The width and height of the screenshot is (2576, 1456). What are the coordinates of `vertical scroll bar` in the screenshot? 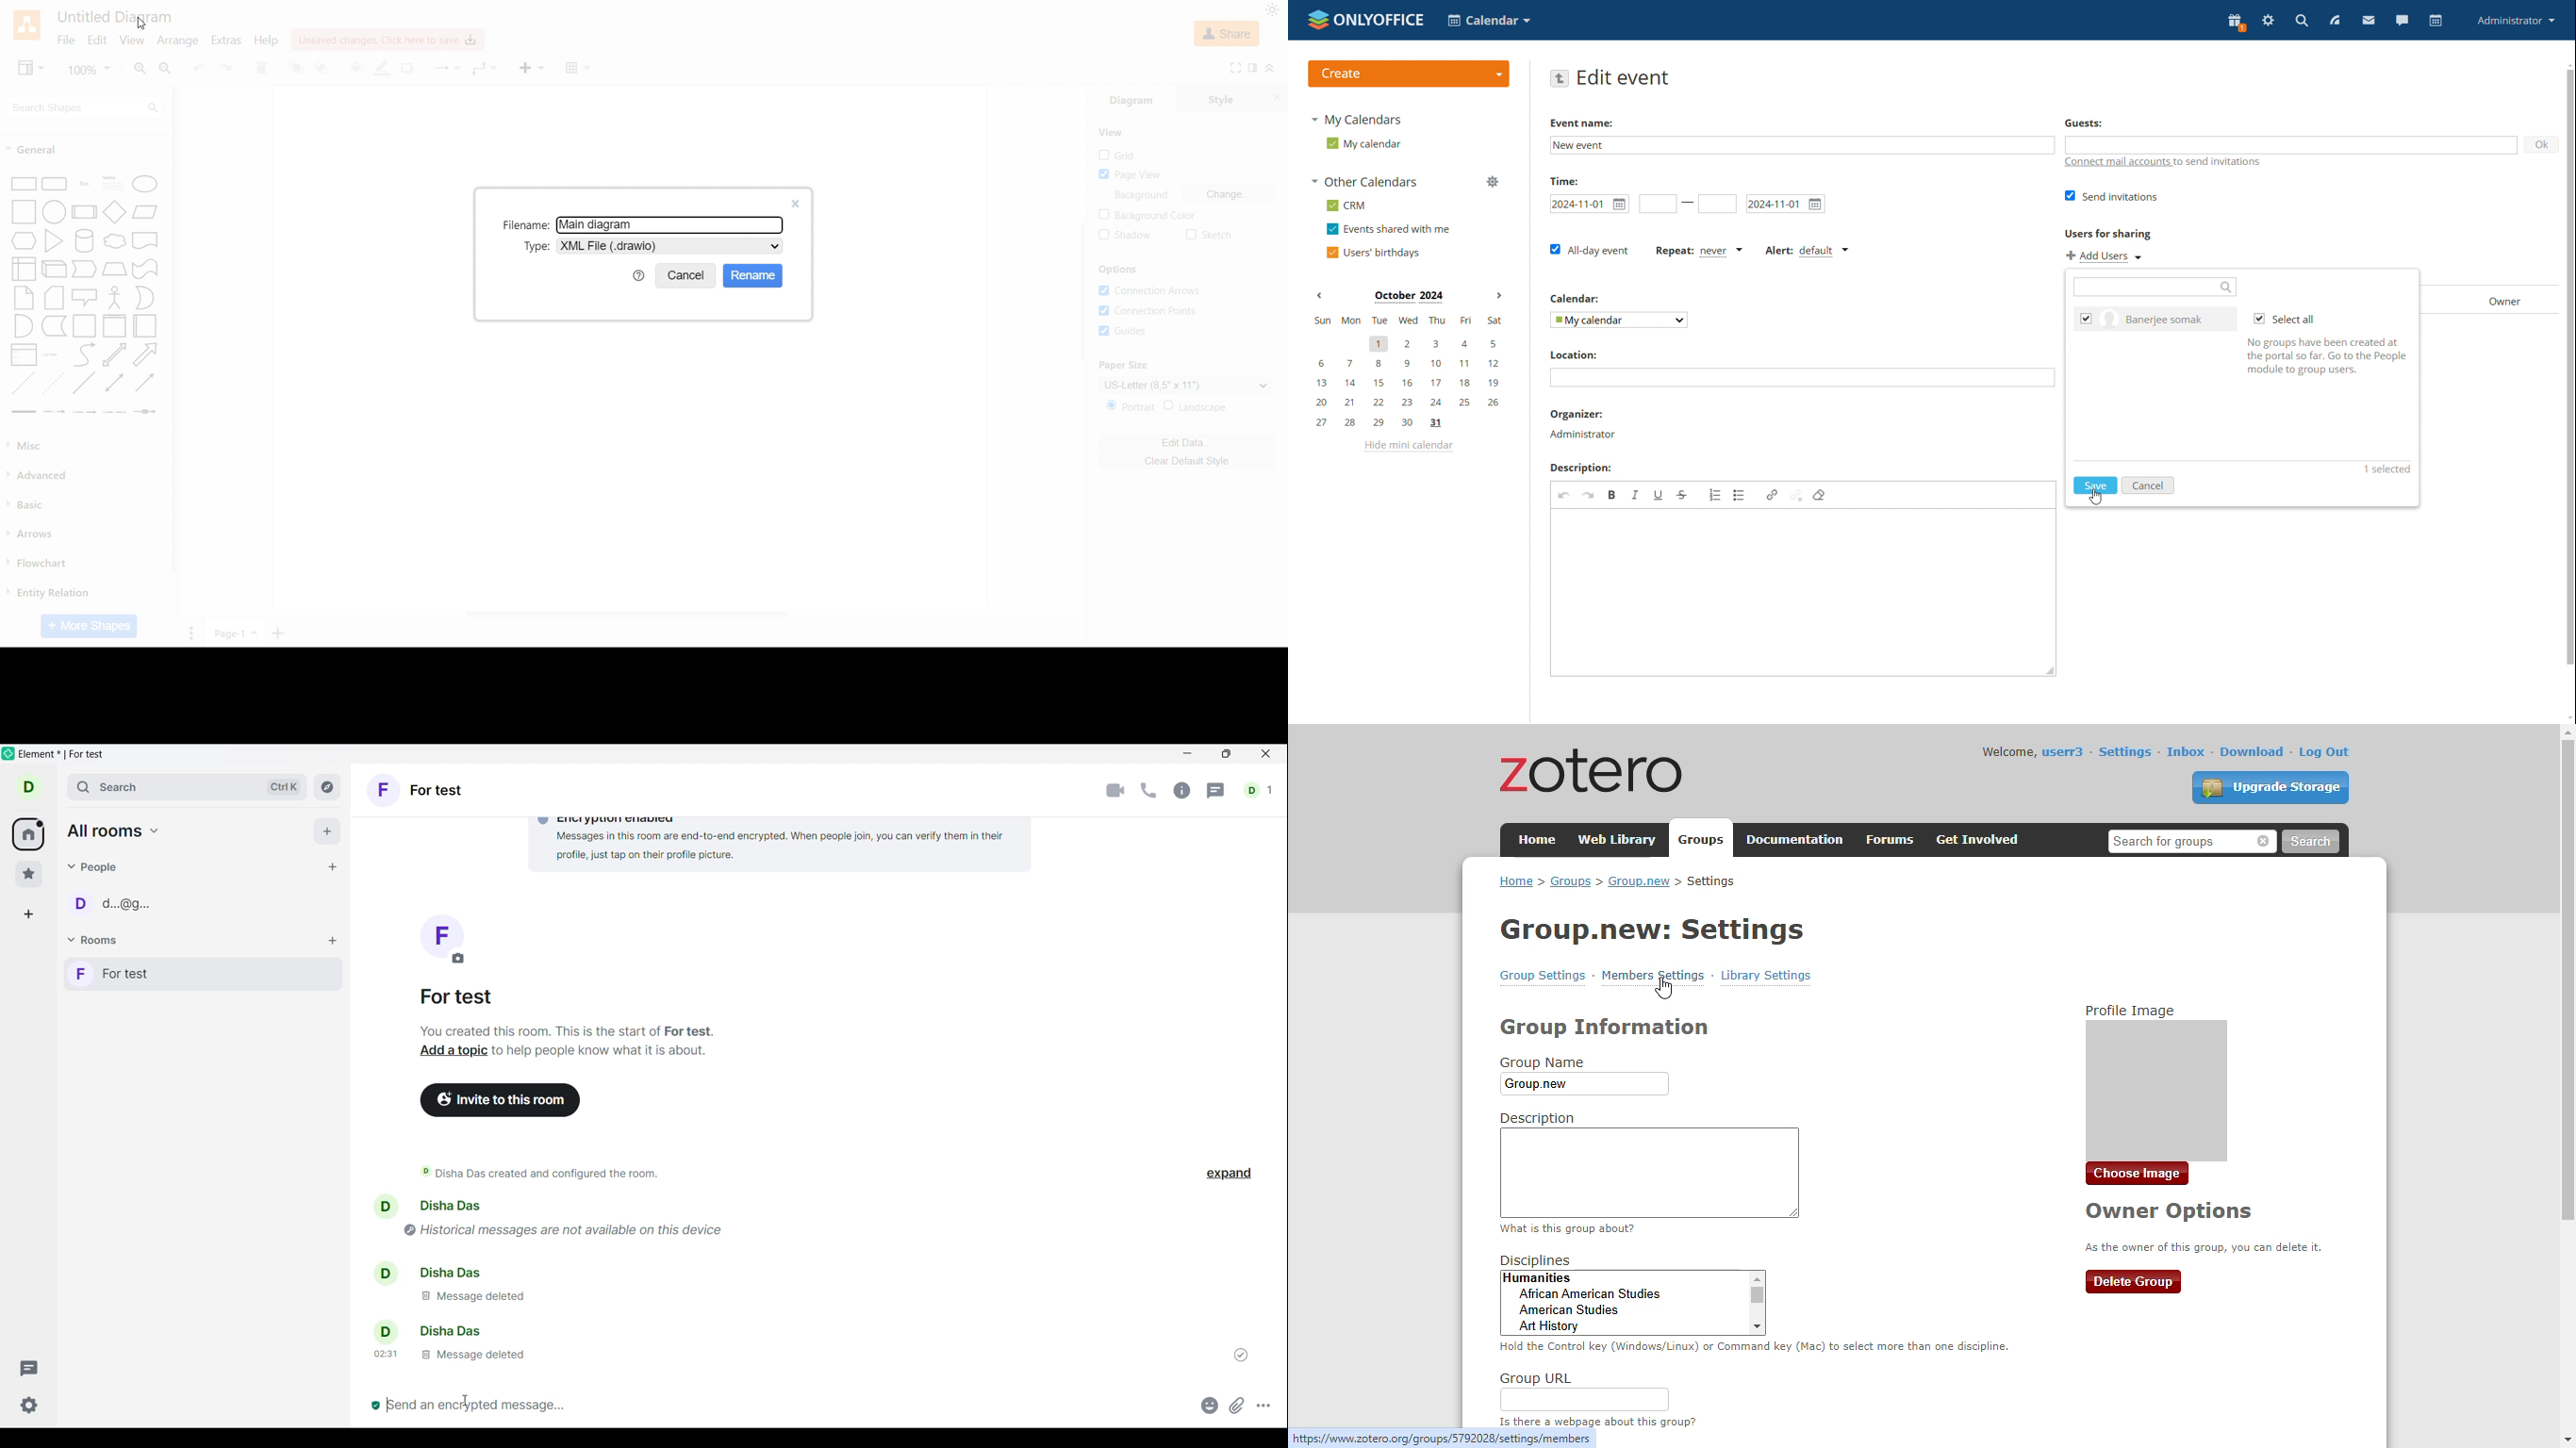 It's located at (2567, 979).